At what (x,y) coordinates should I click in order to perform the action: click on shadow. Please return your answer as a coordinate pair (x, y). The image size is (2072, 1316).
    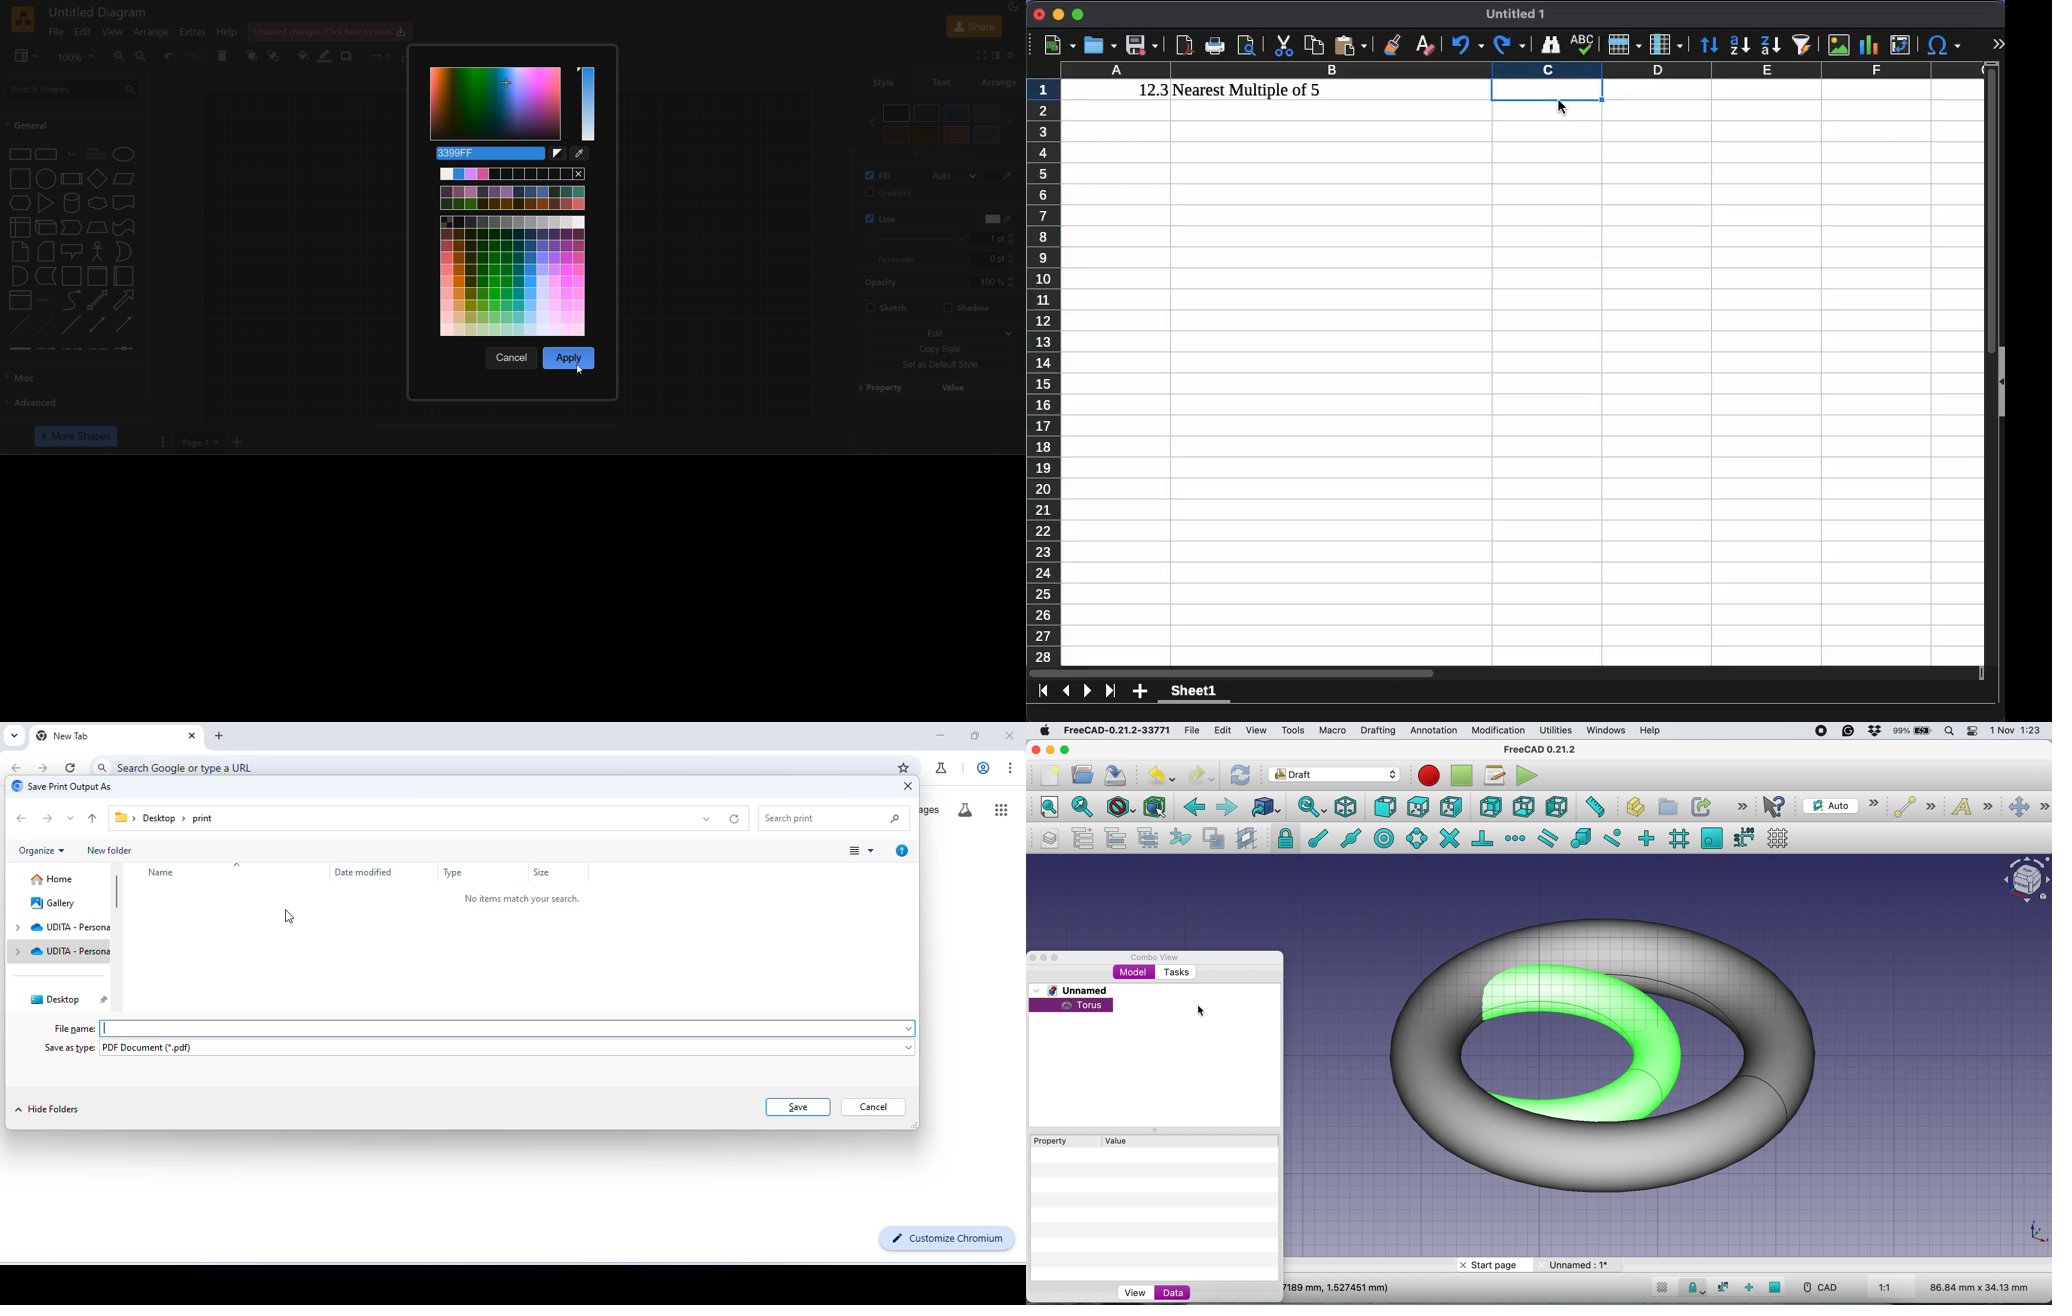
    Looking at the image, I should click on (973, 306).